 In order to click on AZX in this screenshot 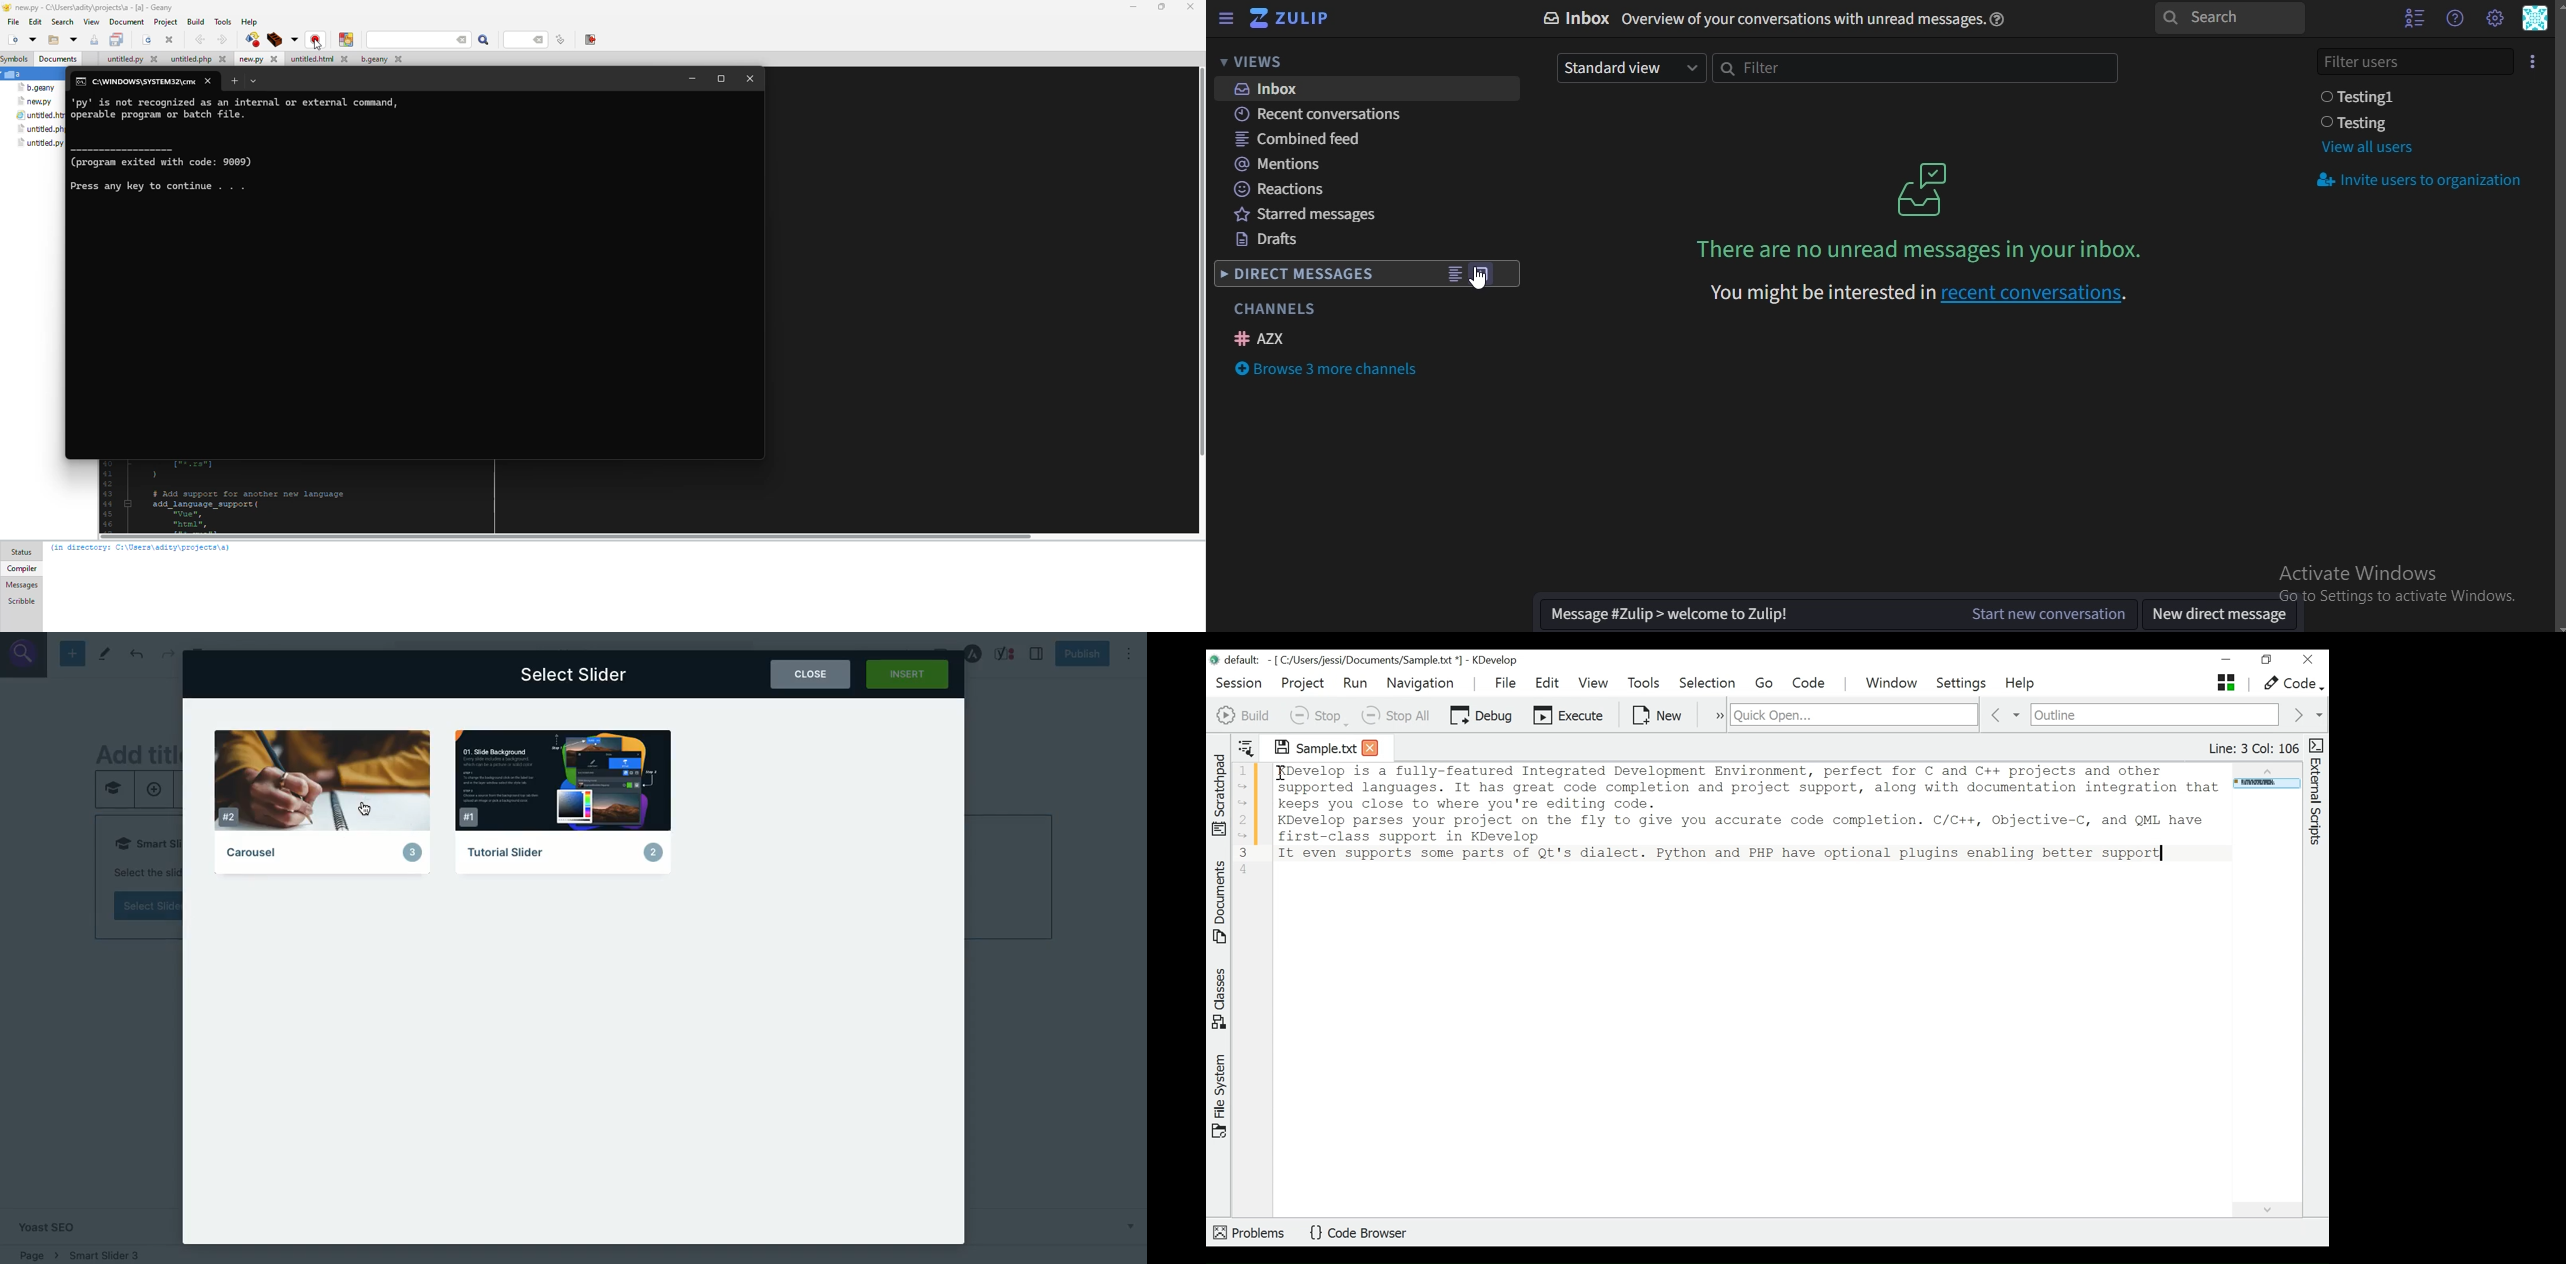, I will do `click(1263, 338)`.